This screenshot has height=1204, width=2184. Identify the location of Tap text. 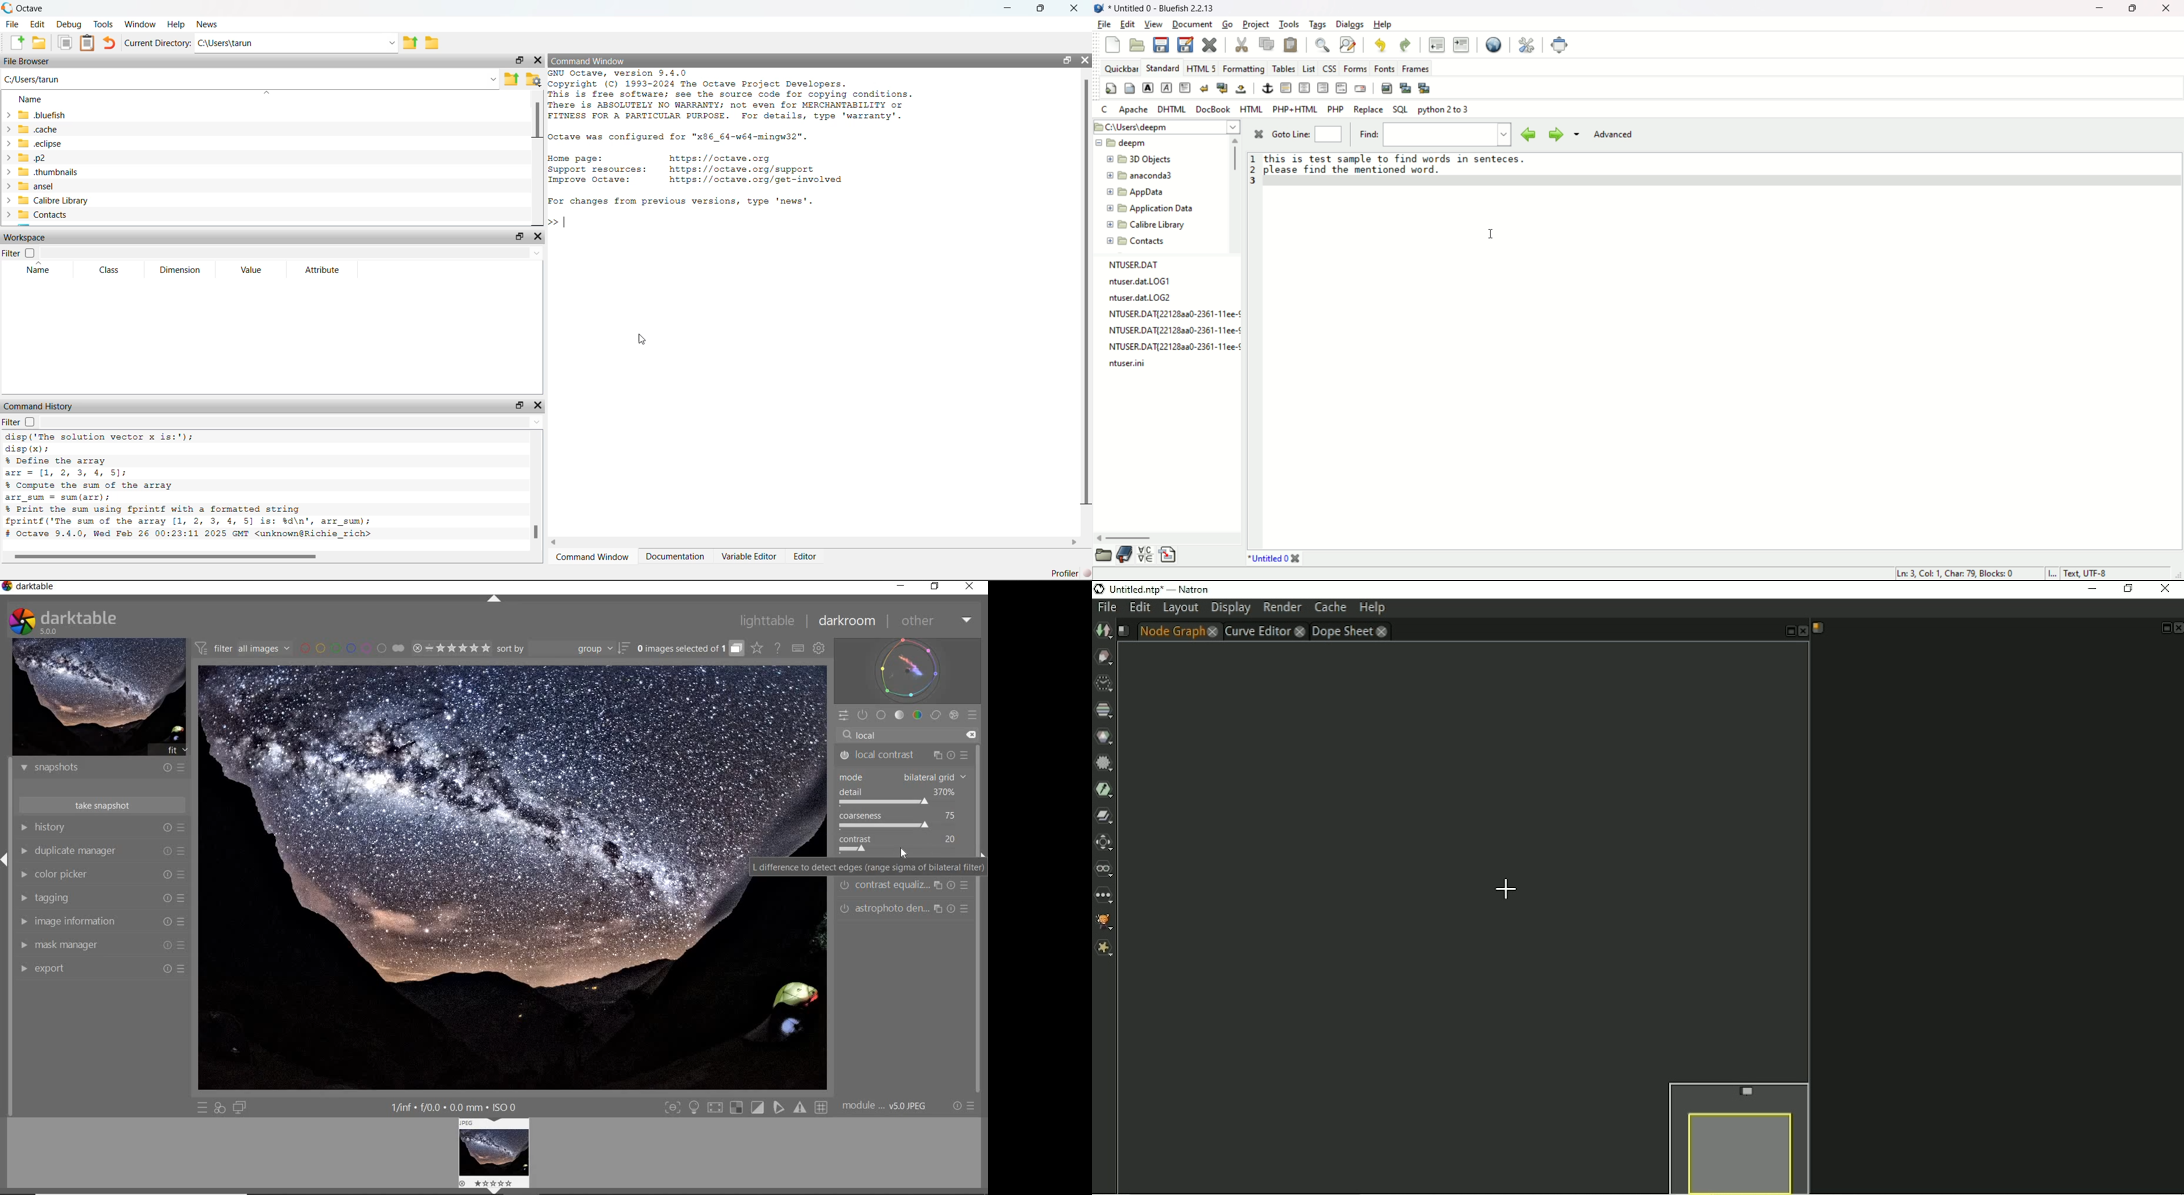
(568, 222).